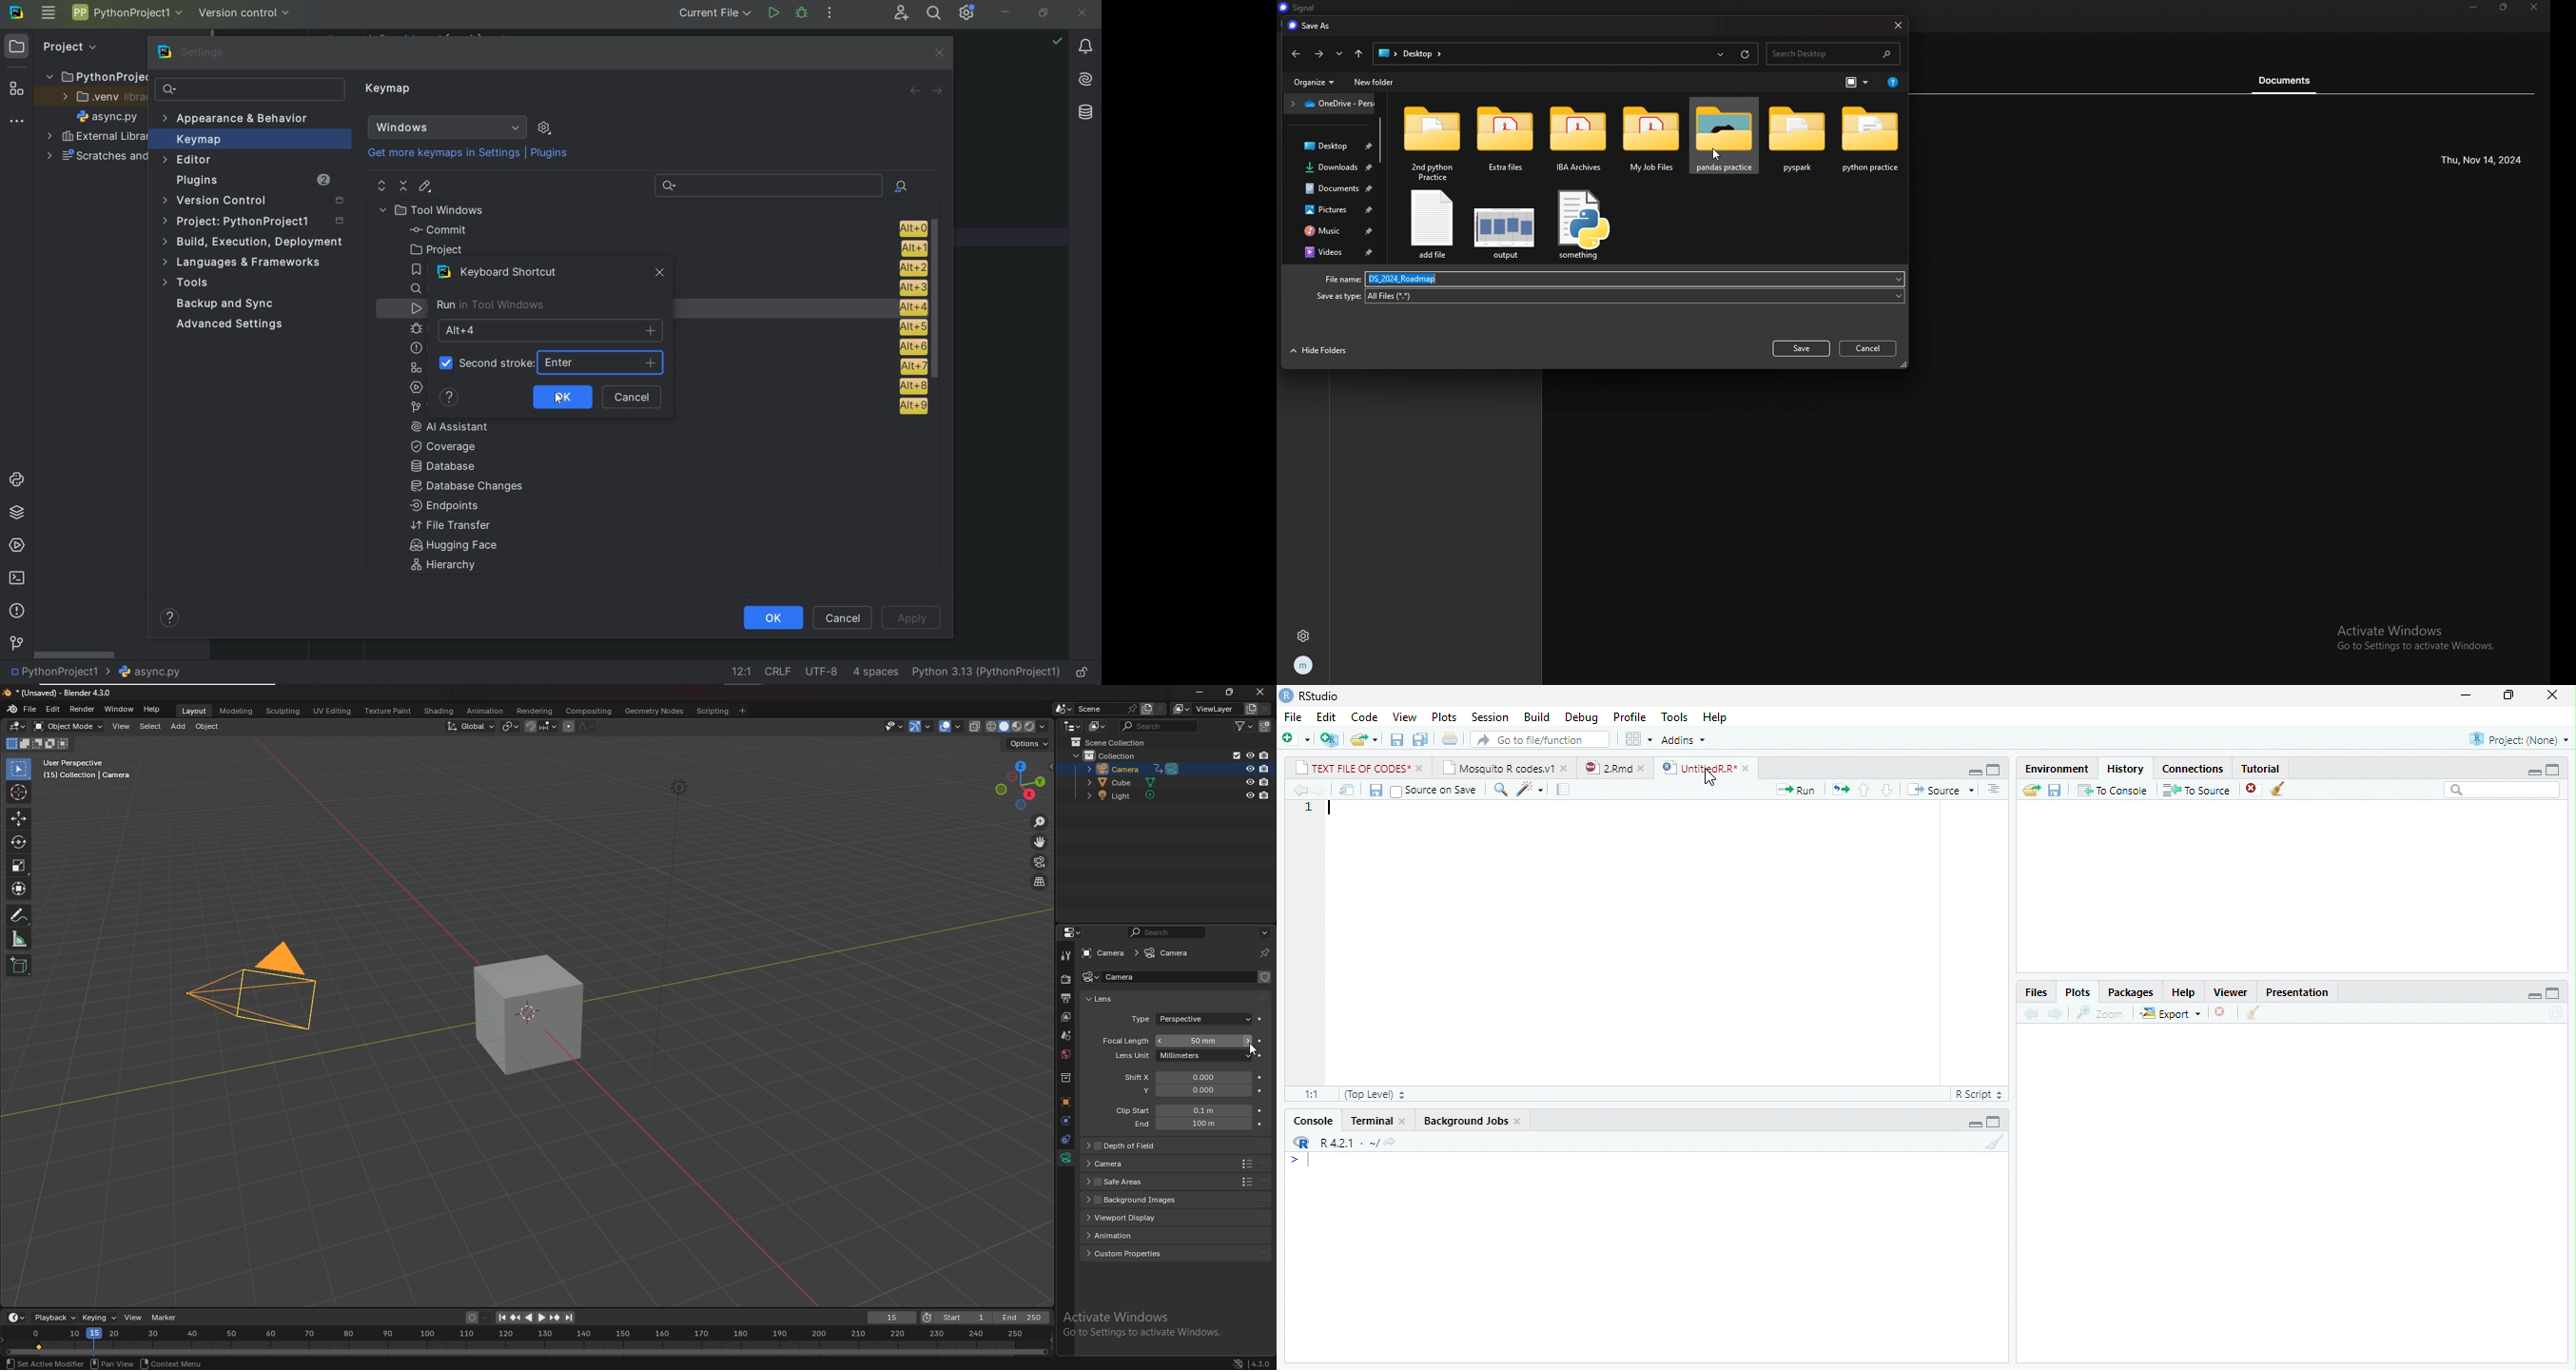  What do you see at coordinates (1364, 717) in the screenshot?
I see `Code` at bounding box center [1364, 717].